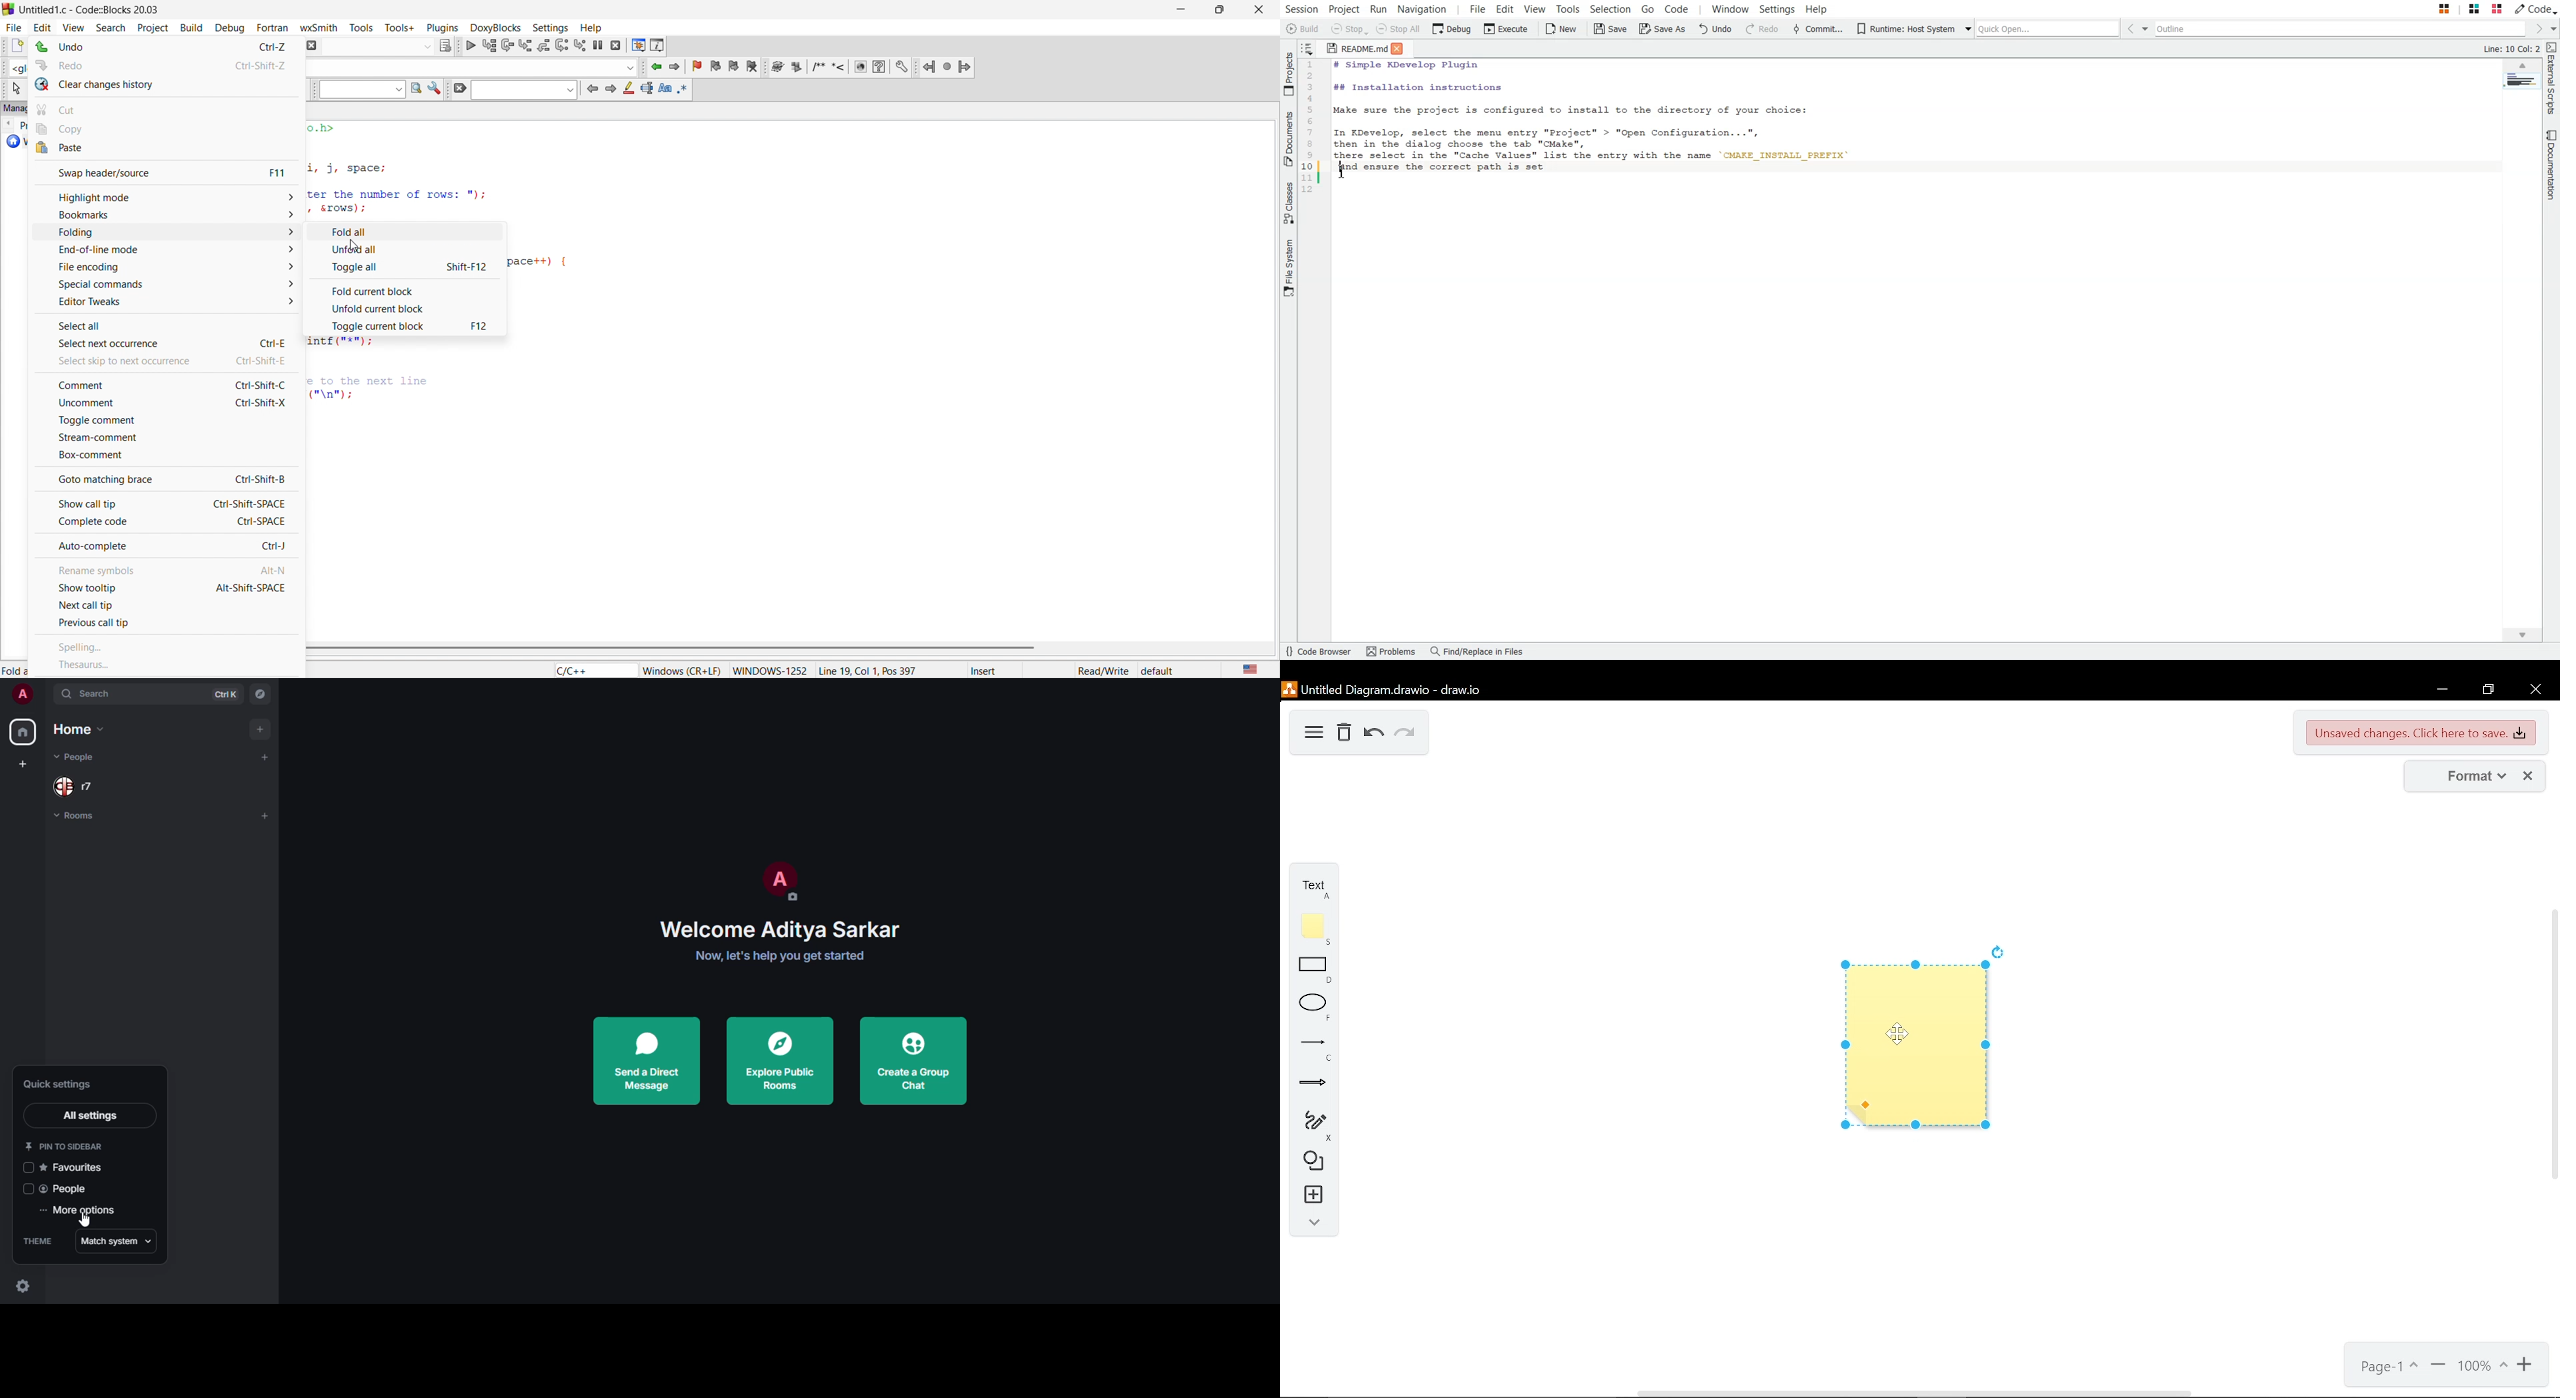 This screenshot has width=2576, height=1400. I want to click on next call tip, so click(167, 607).